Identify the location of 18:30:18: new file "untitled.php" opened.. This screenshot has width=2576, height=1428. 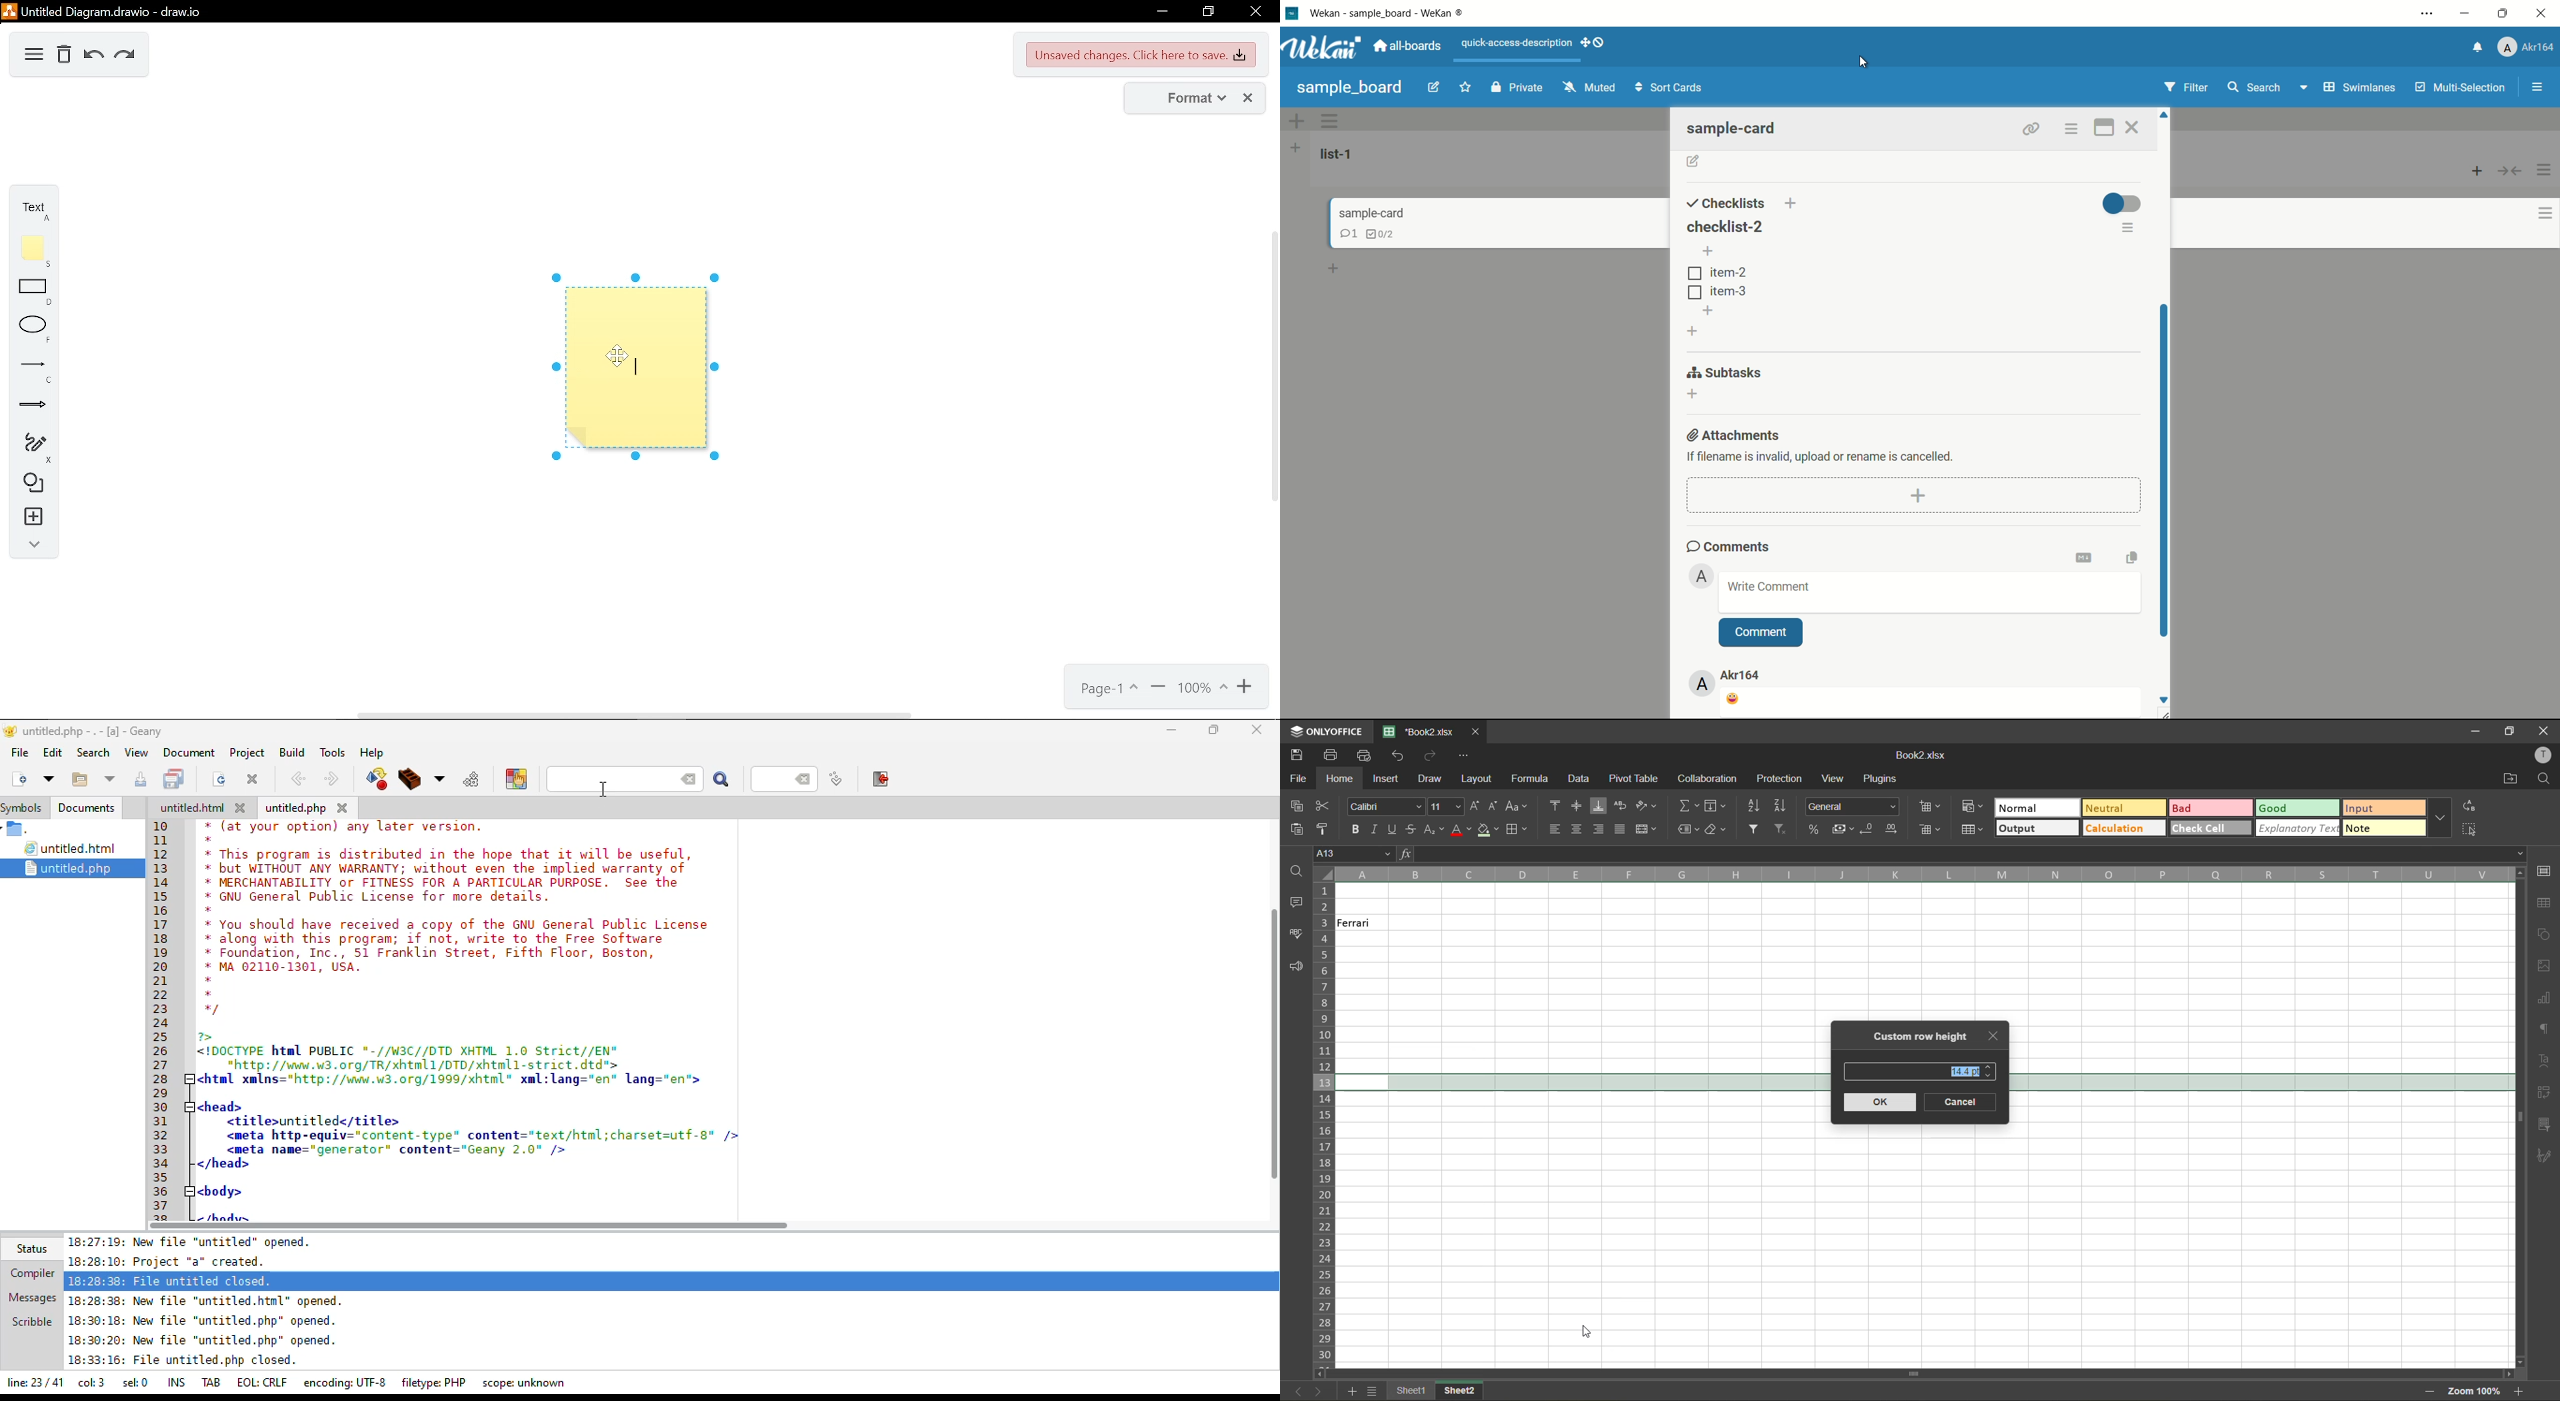
(203, 1323).